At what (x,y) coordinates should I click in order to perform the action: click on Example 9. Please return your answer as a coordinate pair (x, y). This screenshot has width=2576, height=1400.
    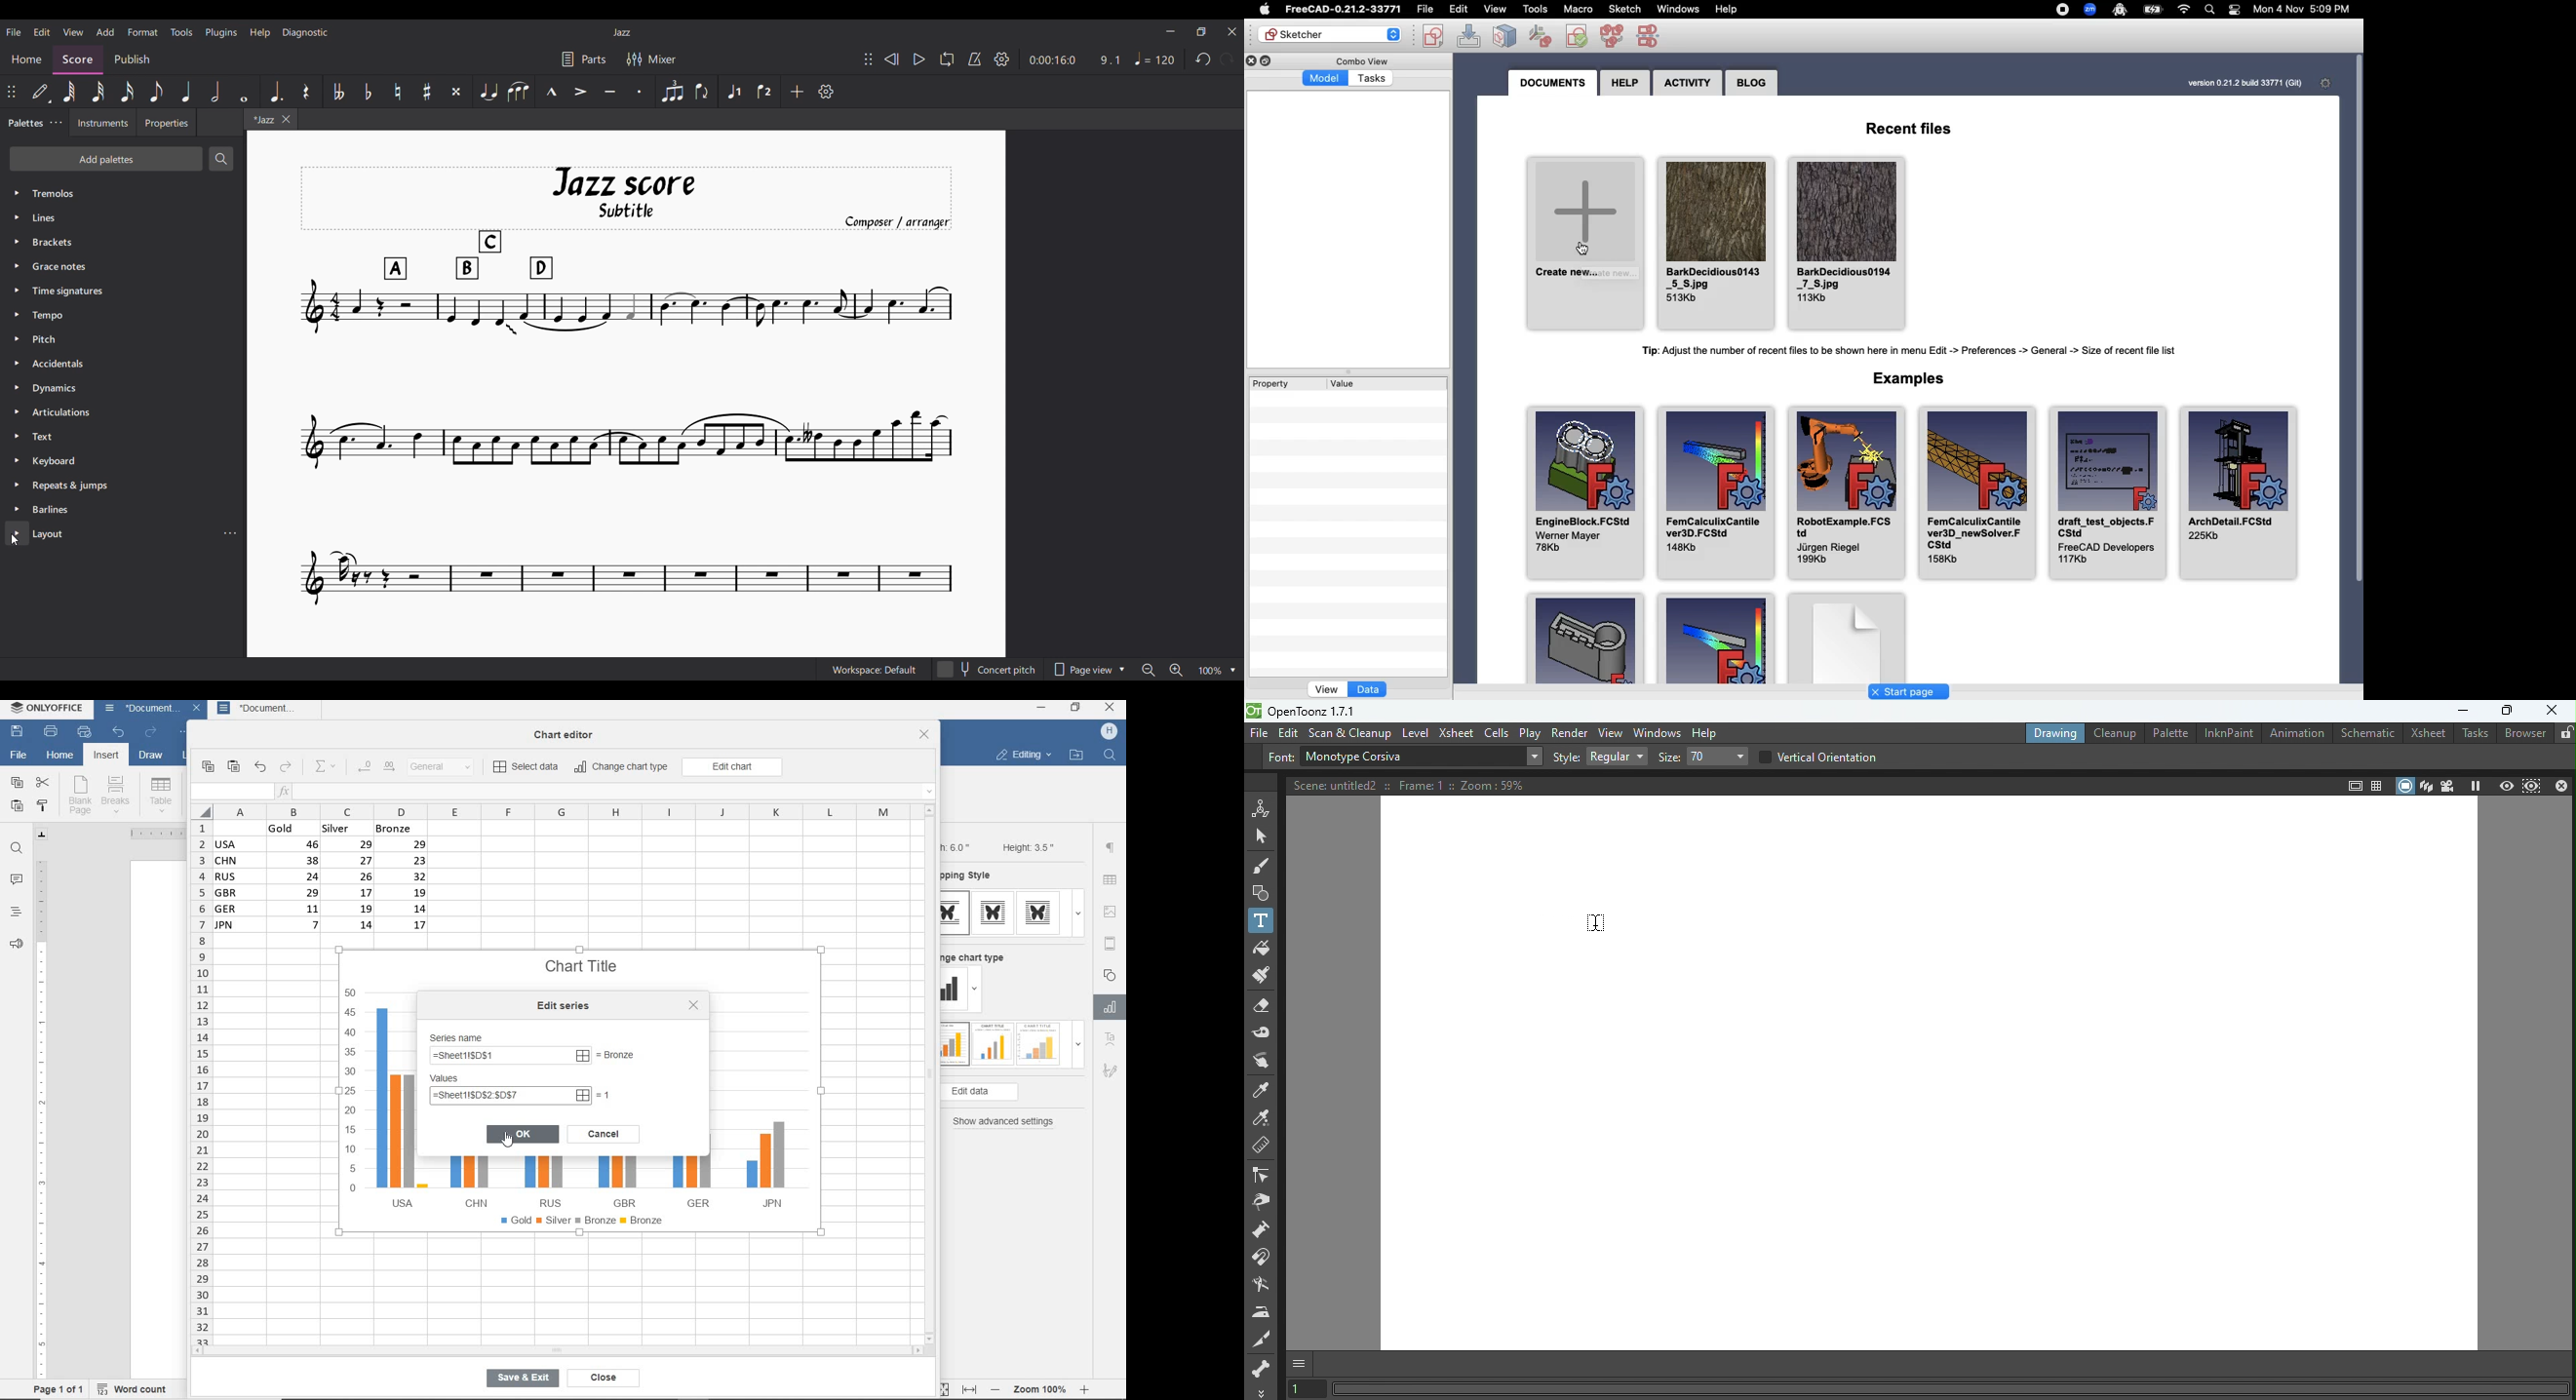
    Looking at the image, I should click on (1588, 638).